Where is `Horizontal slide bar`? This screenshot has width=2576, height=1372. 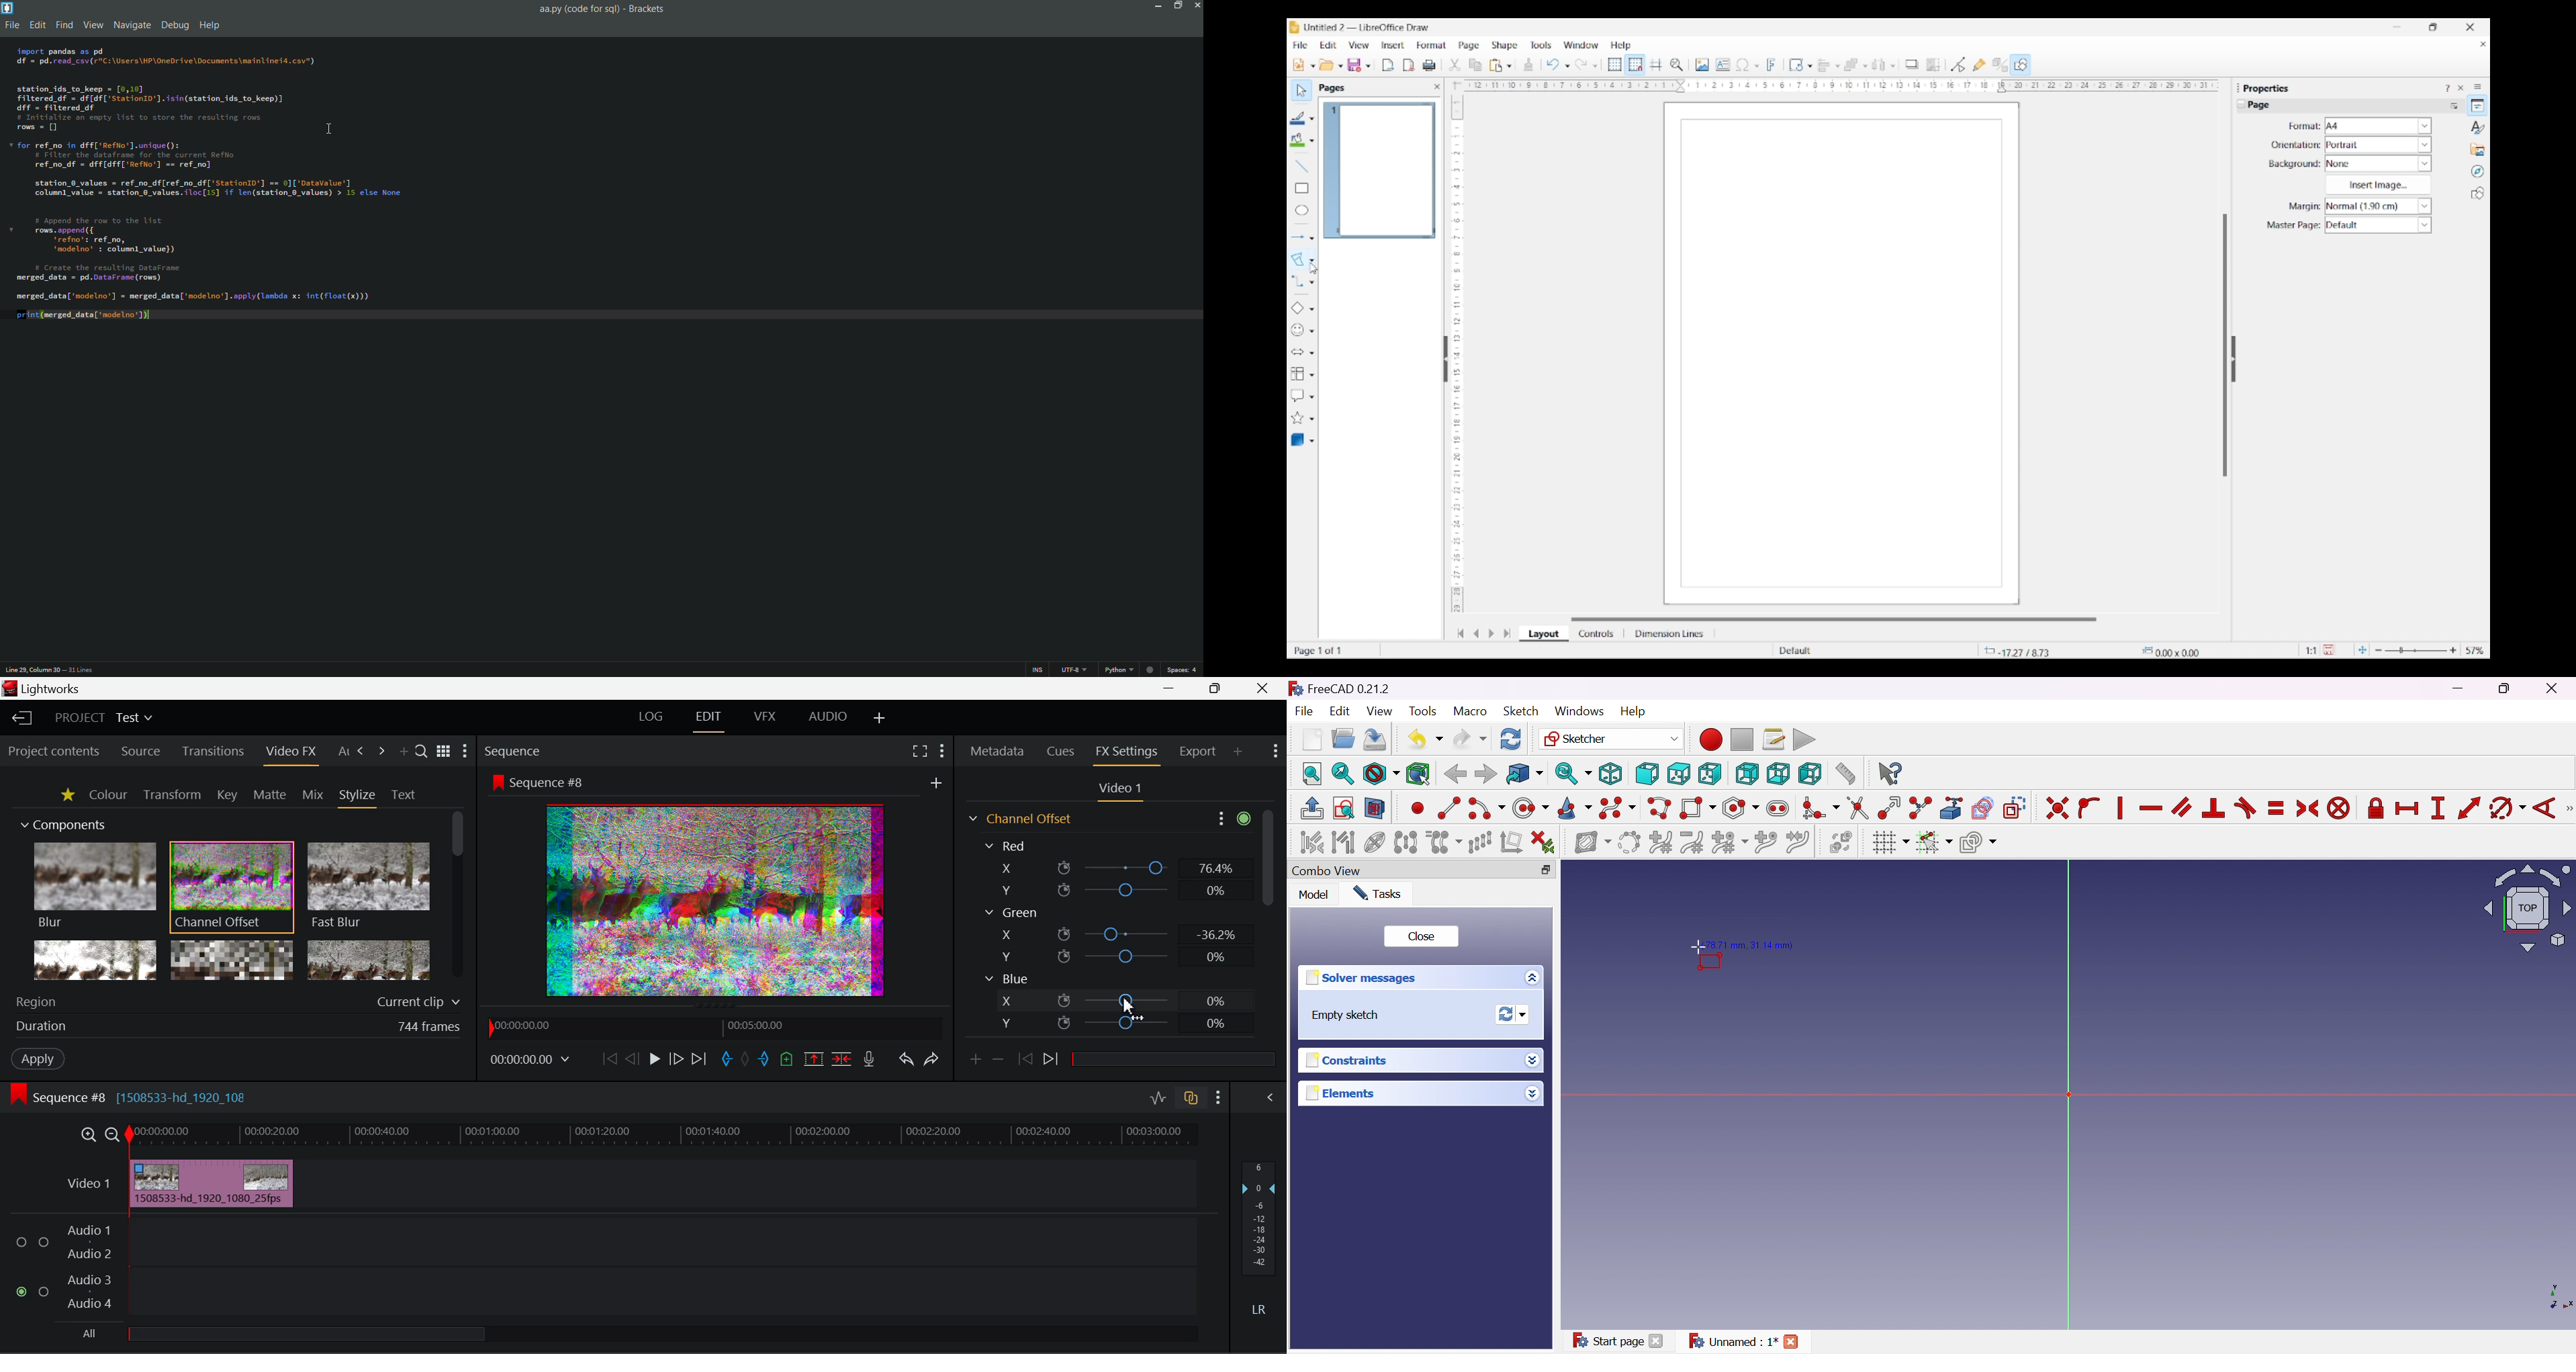 Horizontal slide bar is located at coordinates (1834, 619).